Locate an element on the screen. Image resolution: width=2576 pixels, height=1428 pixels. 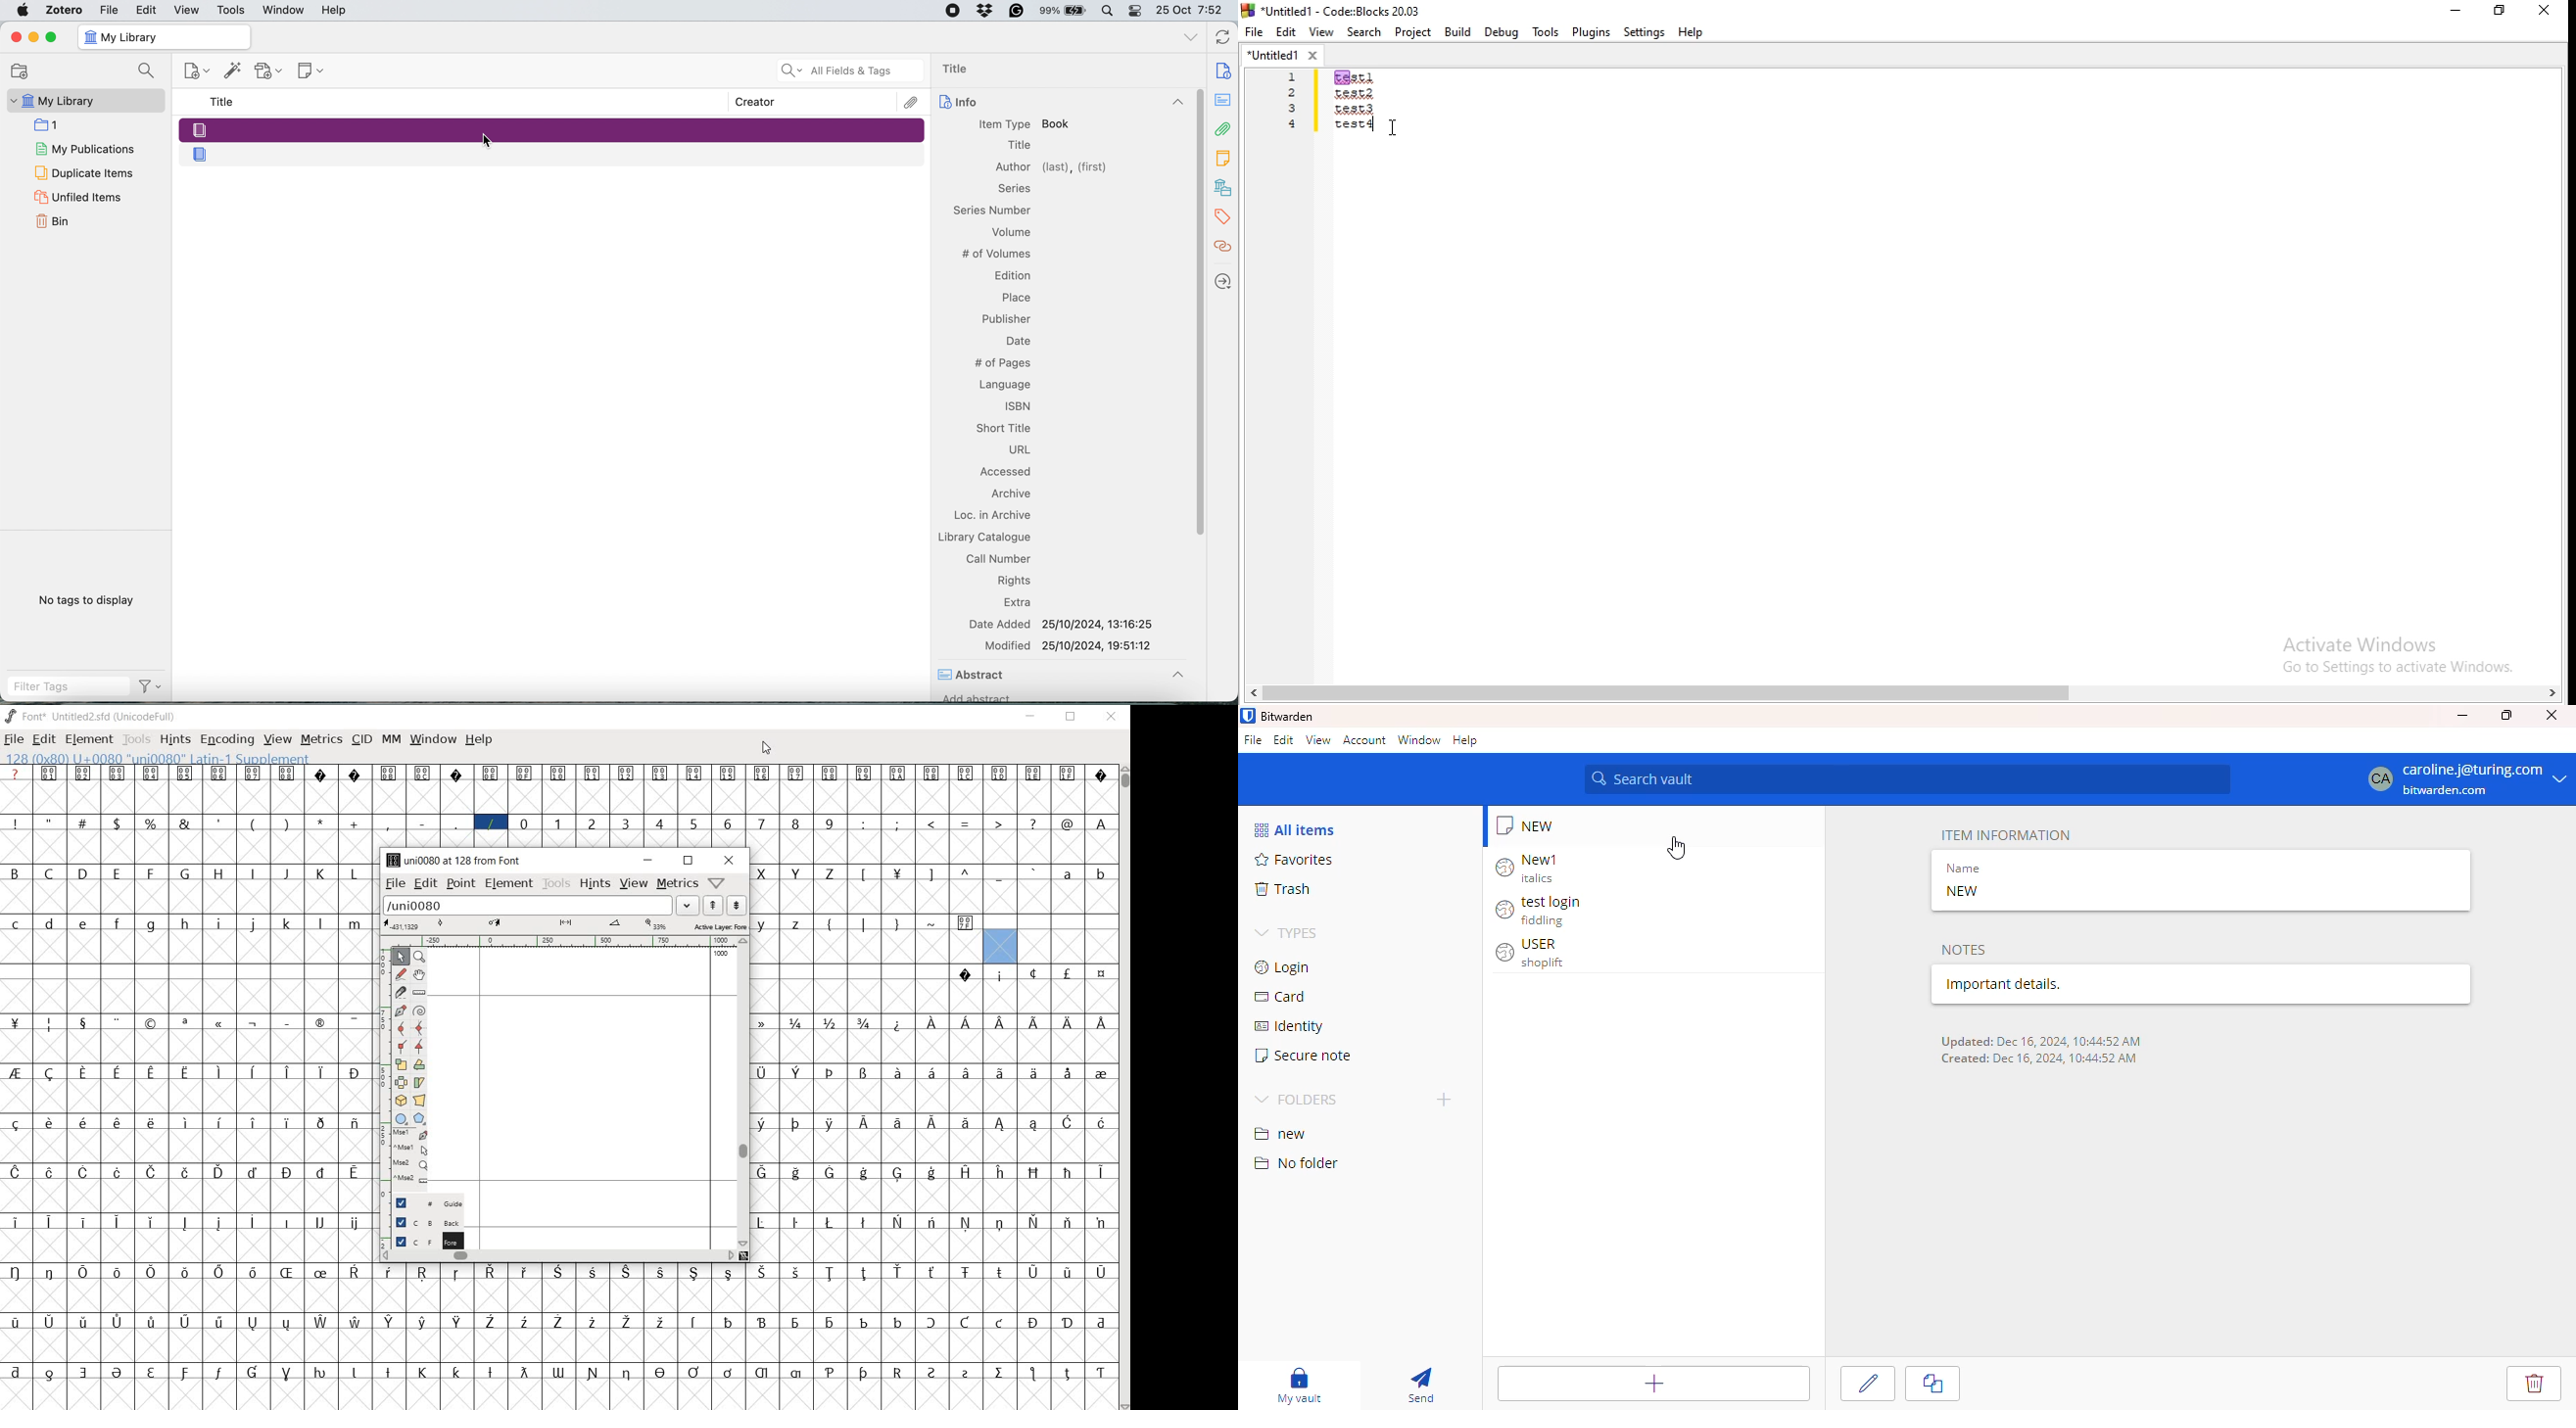
metrics is located at coordinates (676, 883).